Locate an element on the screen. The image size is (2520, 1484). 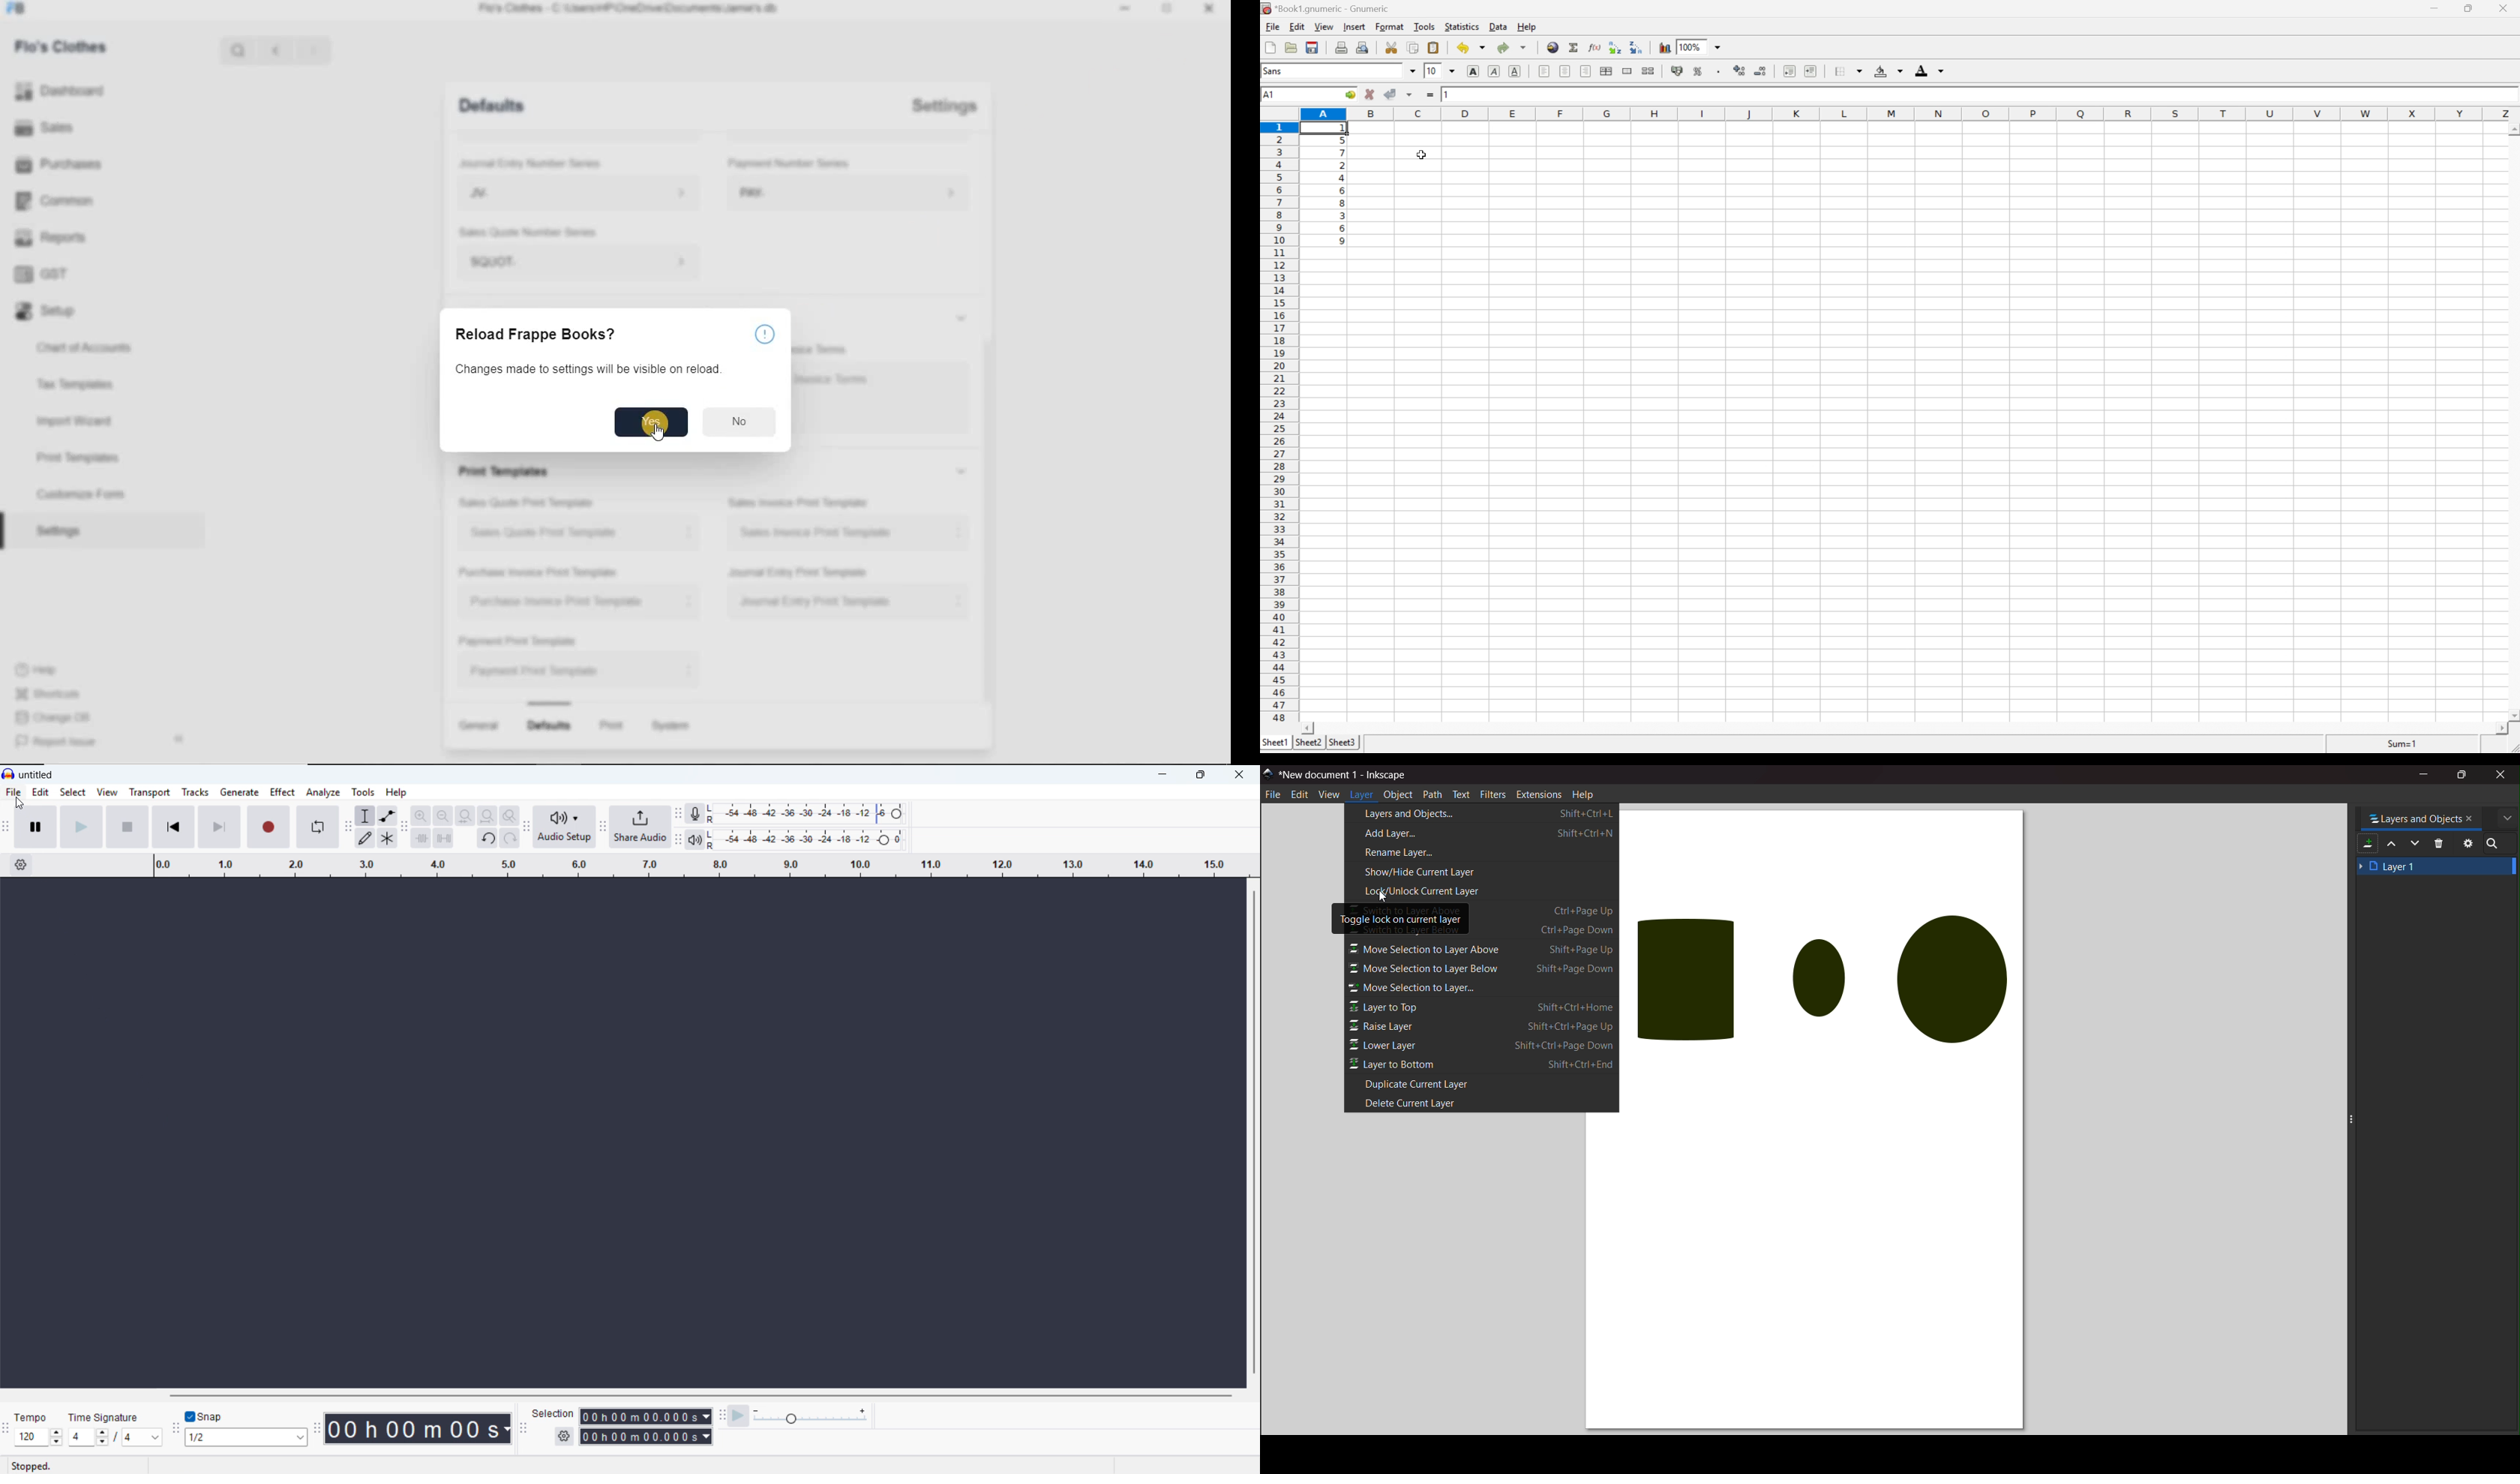
Common is located at coordinates (58, 202).